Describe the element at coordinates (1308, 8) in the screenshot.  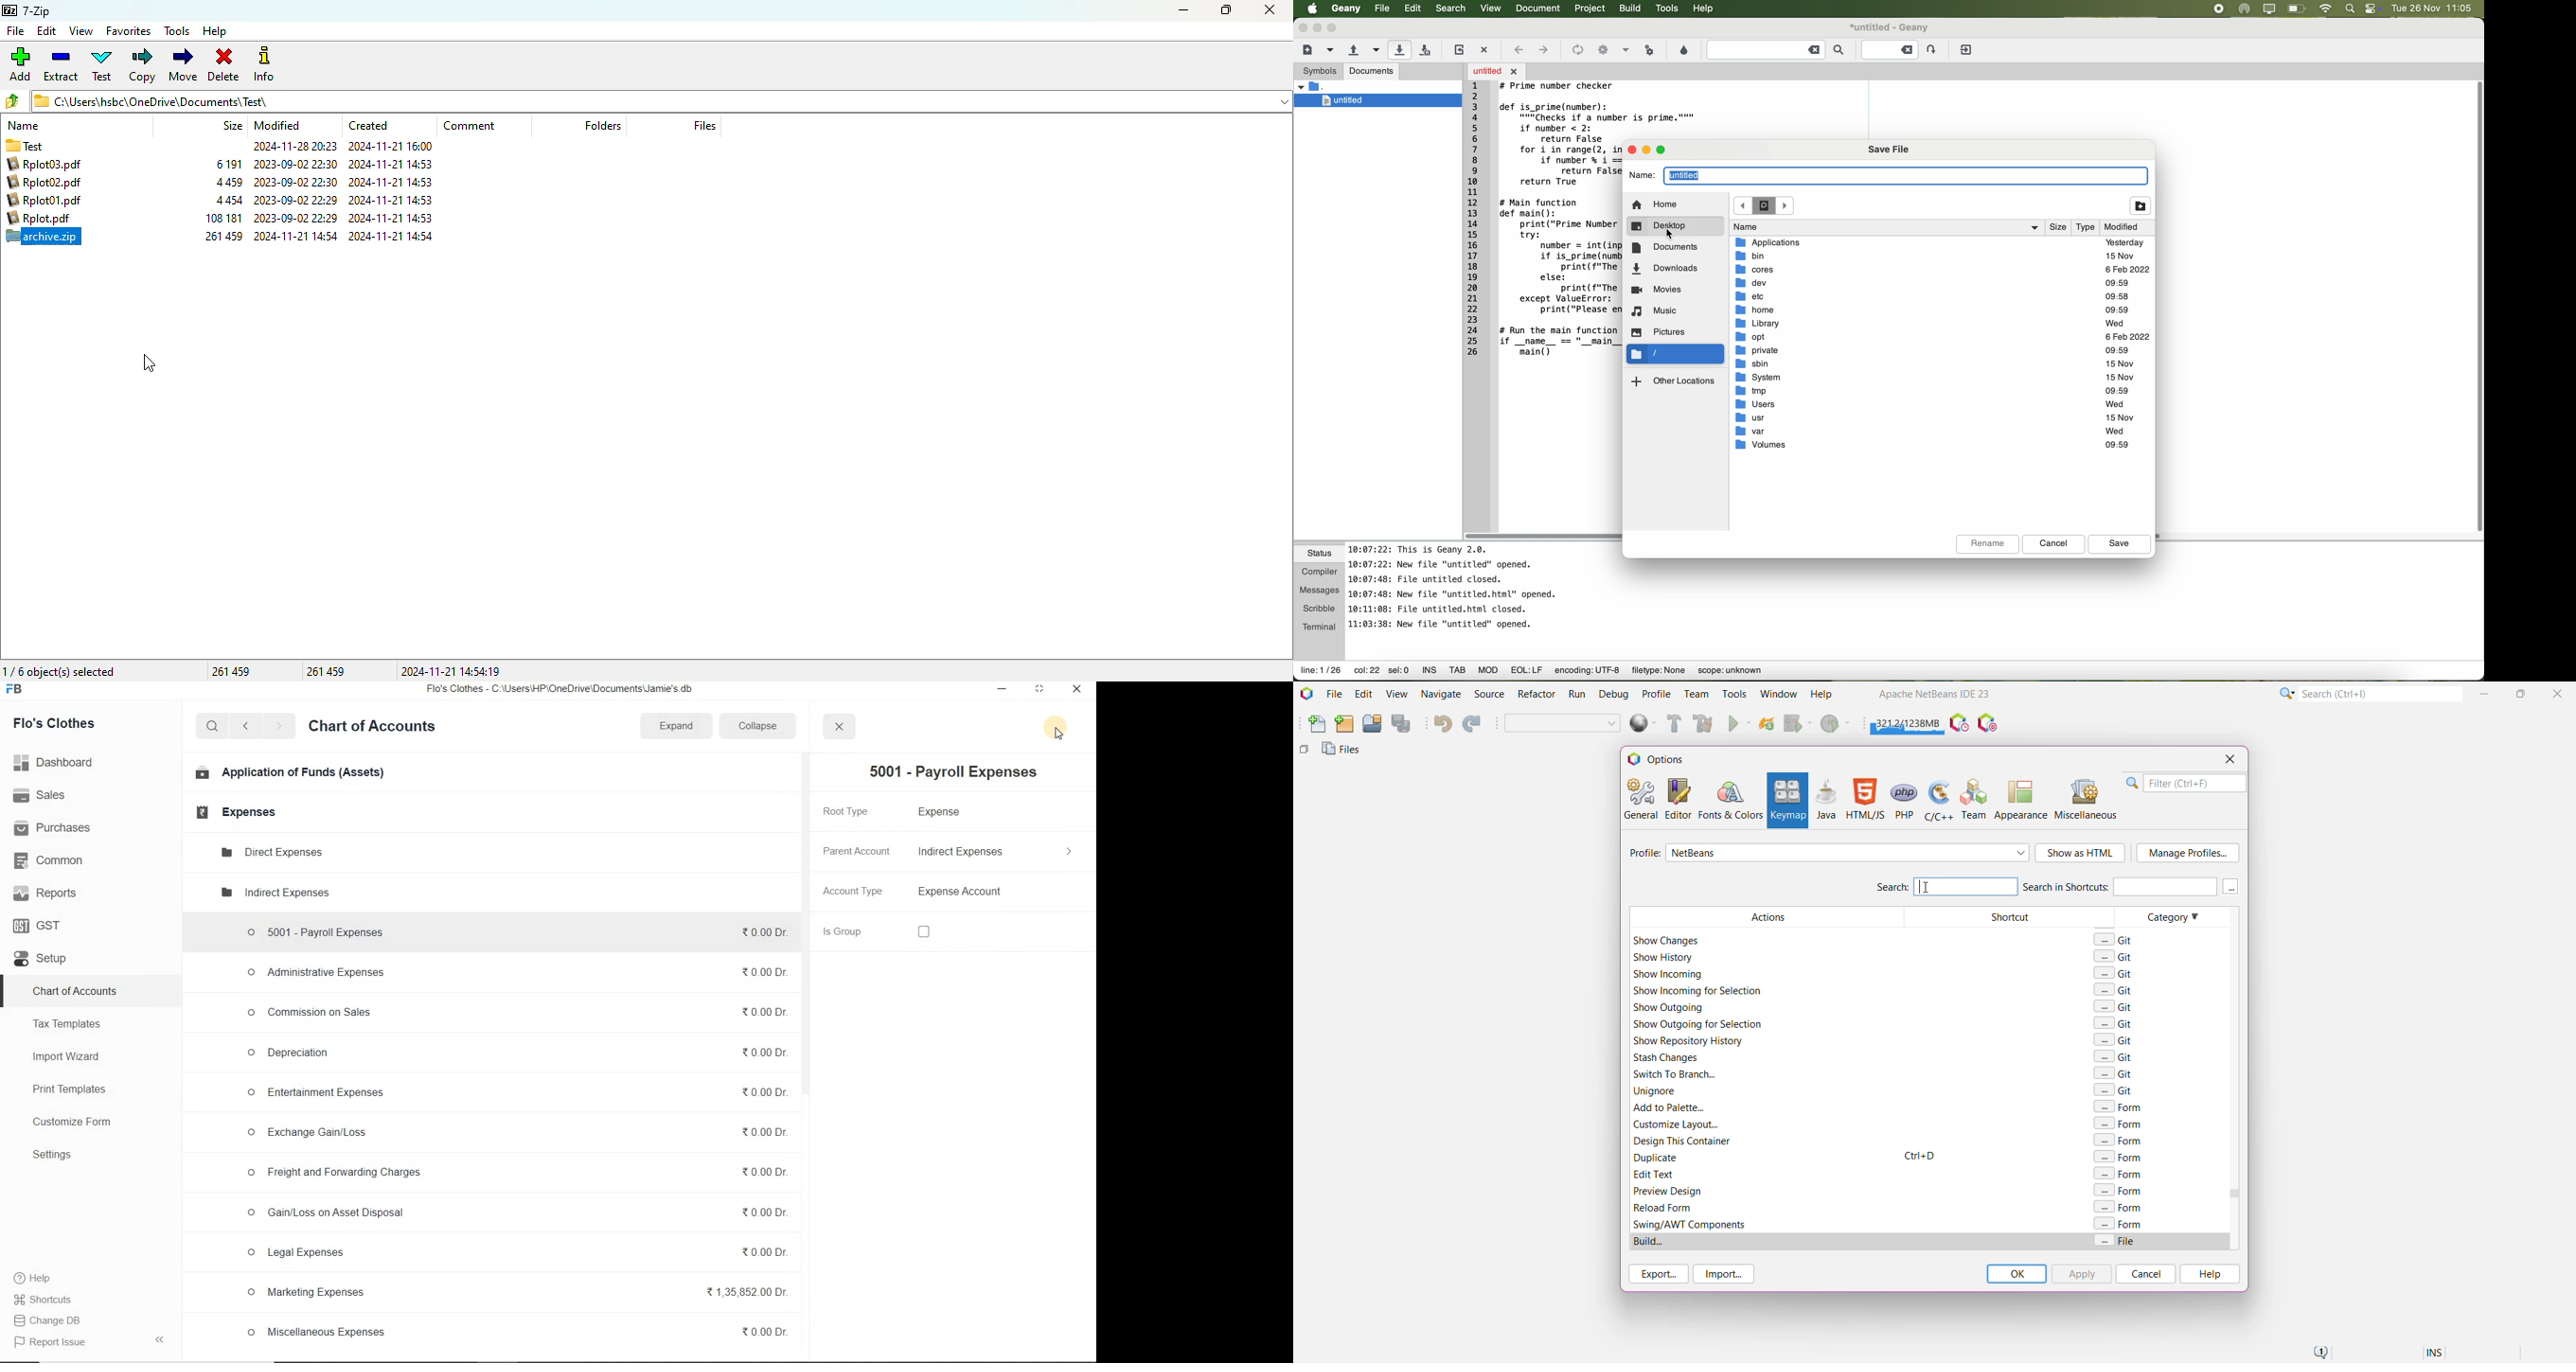
I see `Apple icon` at that location.